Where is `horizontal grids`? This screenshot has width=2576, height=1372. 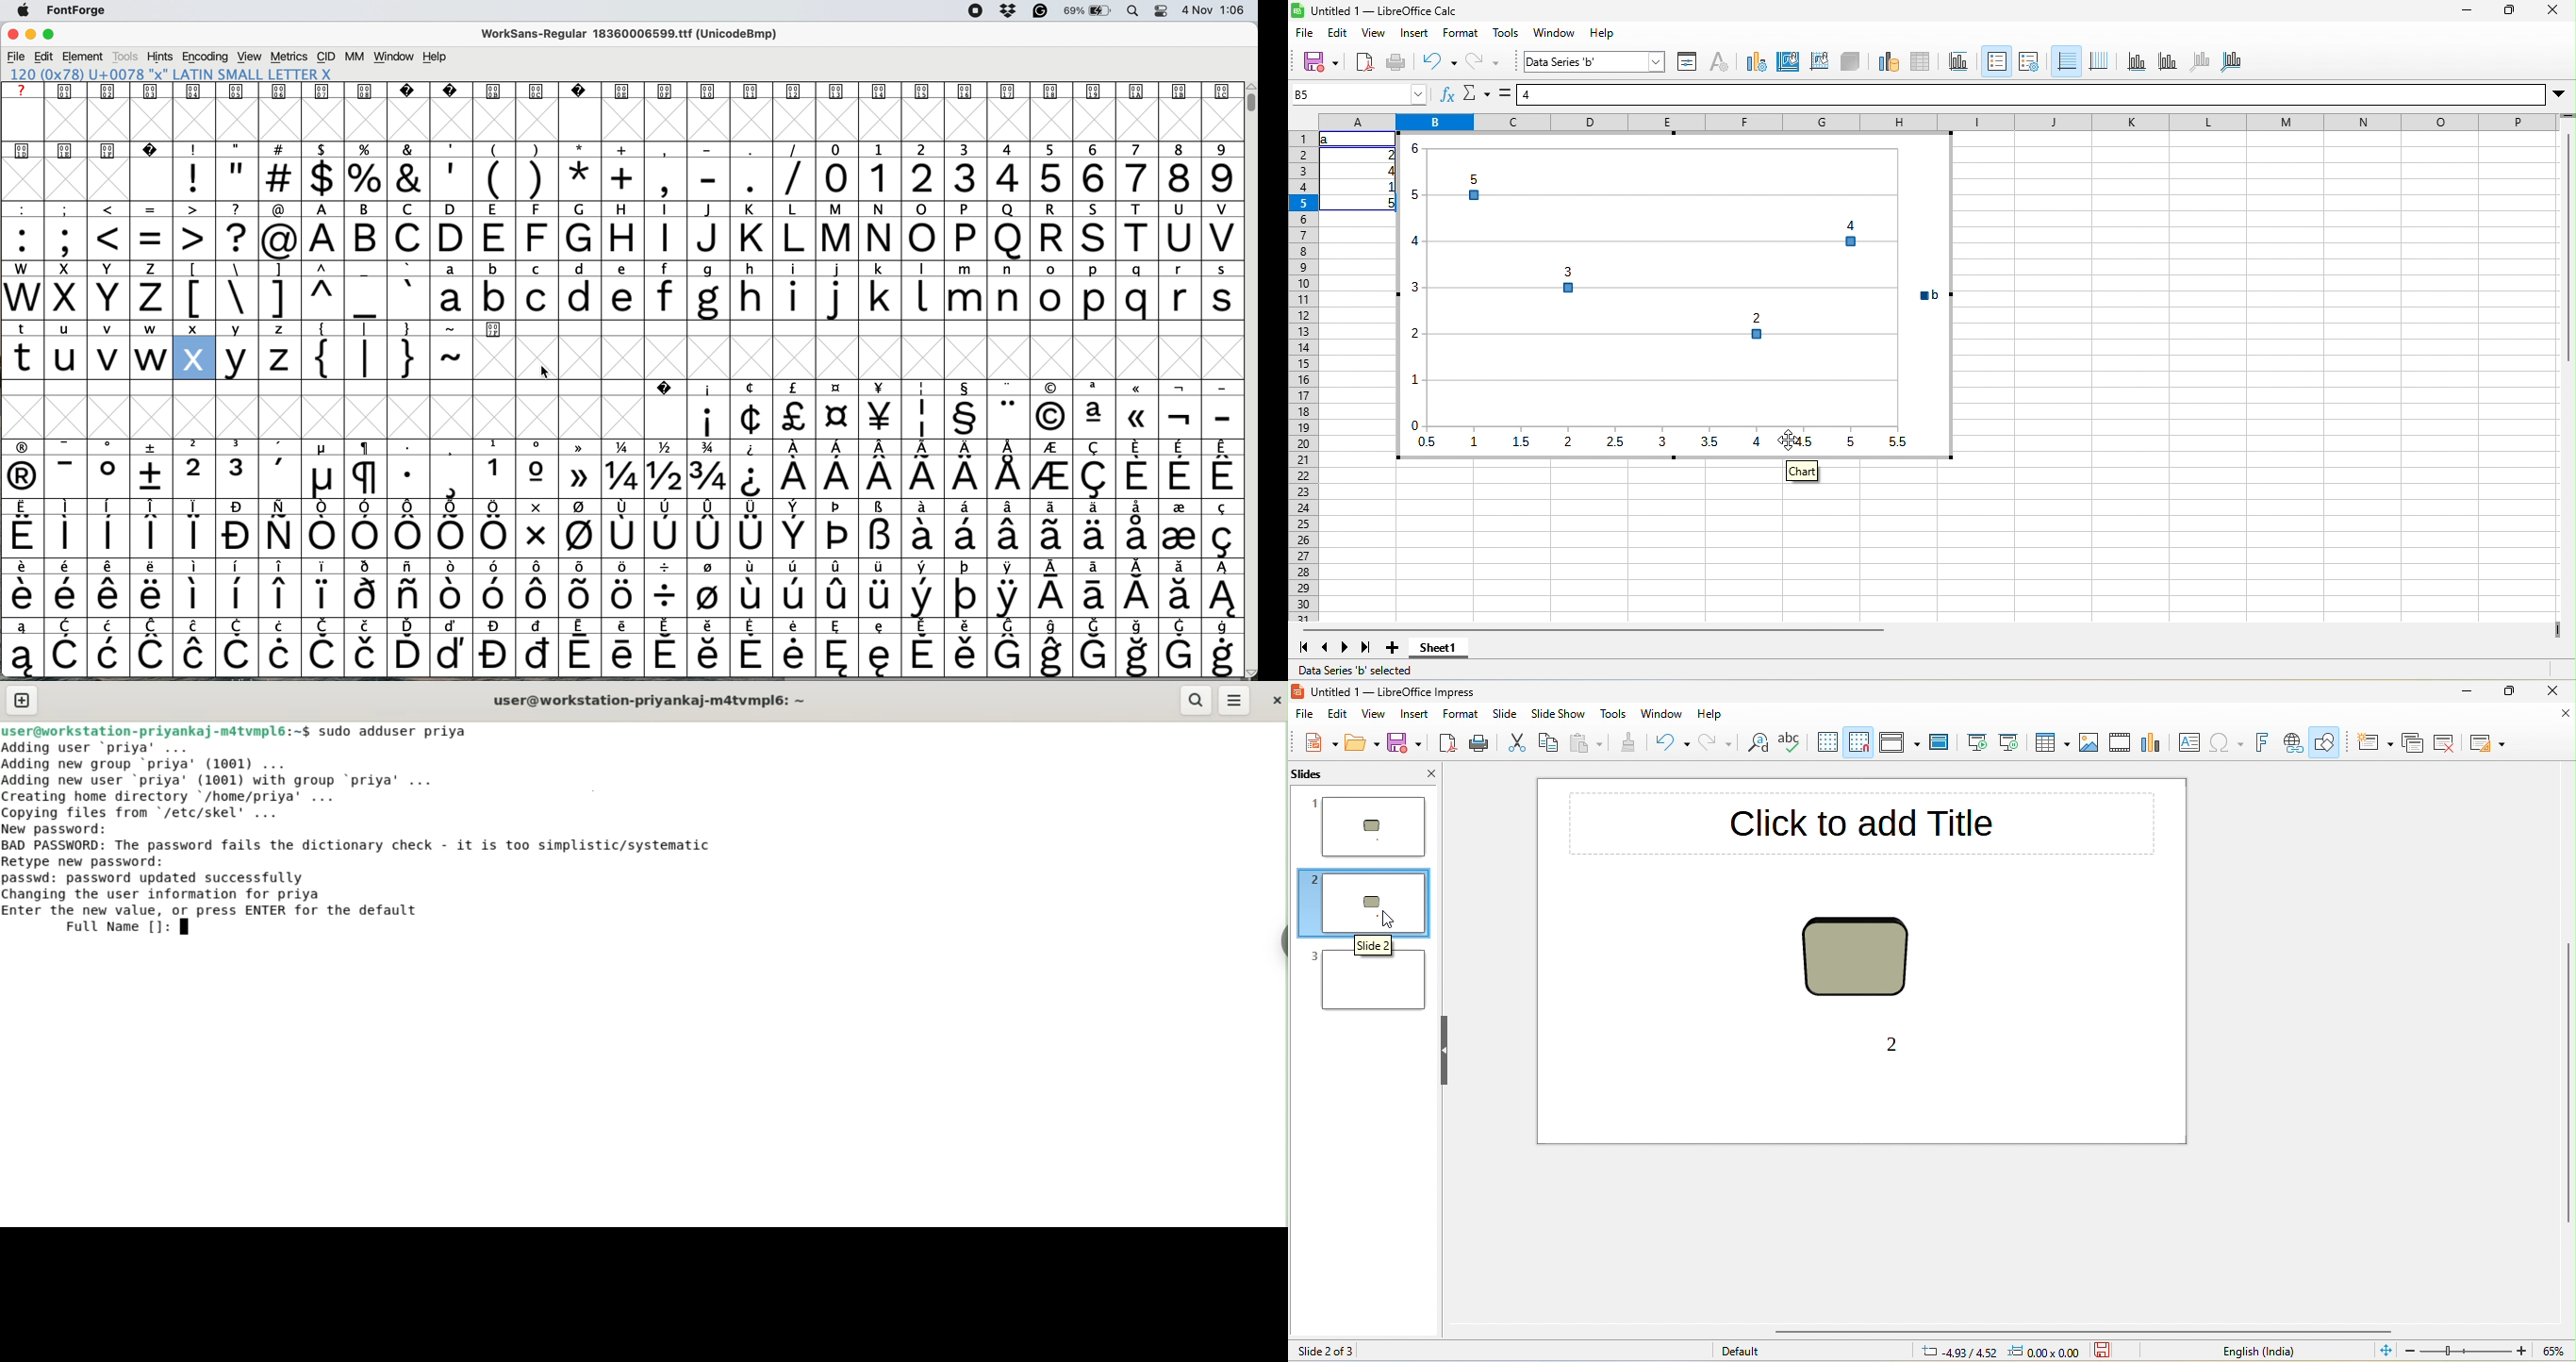 horizontal grids is located at coordinates (2067, 62).